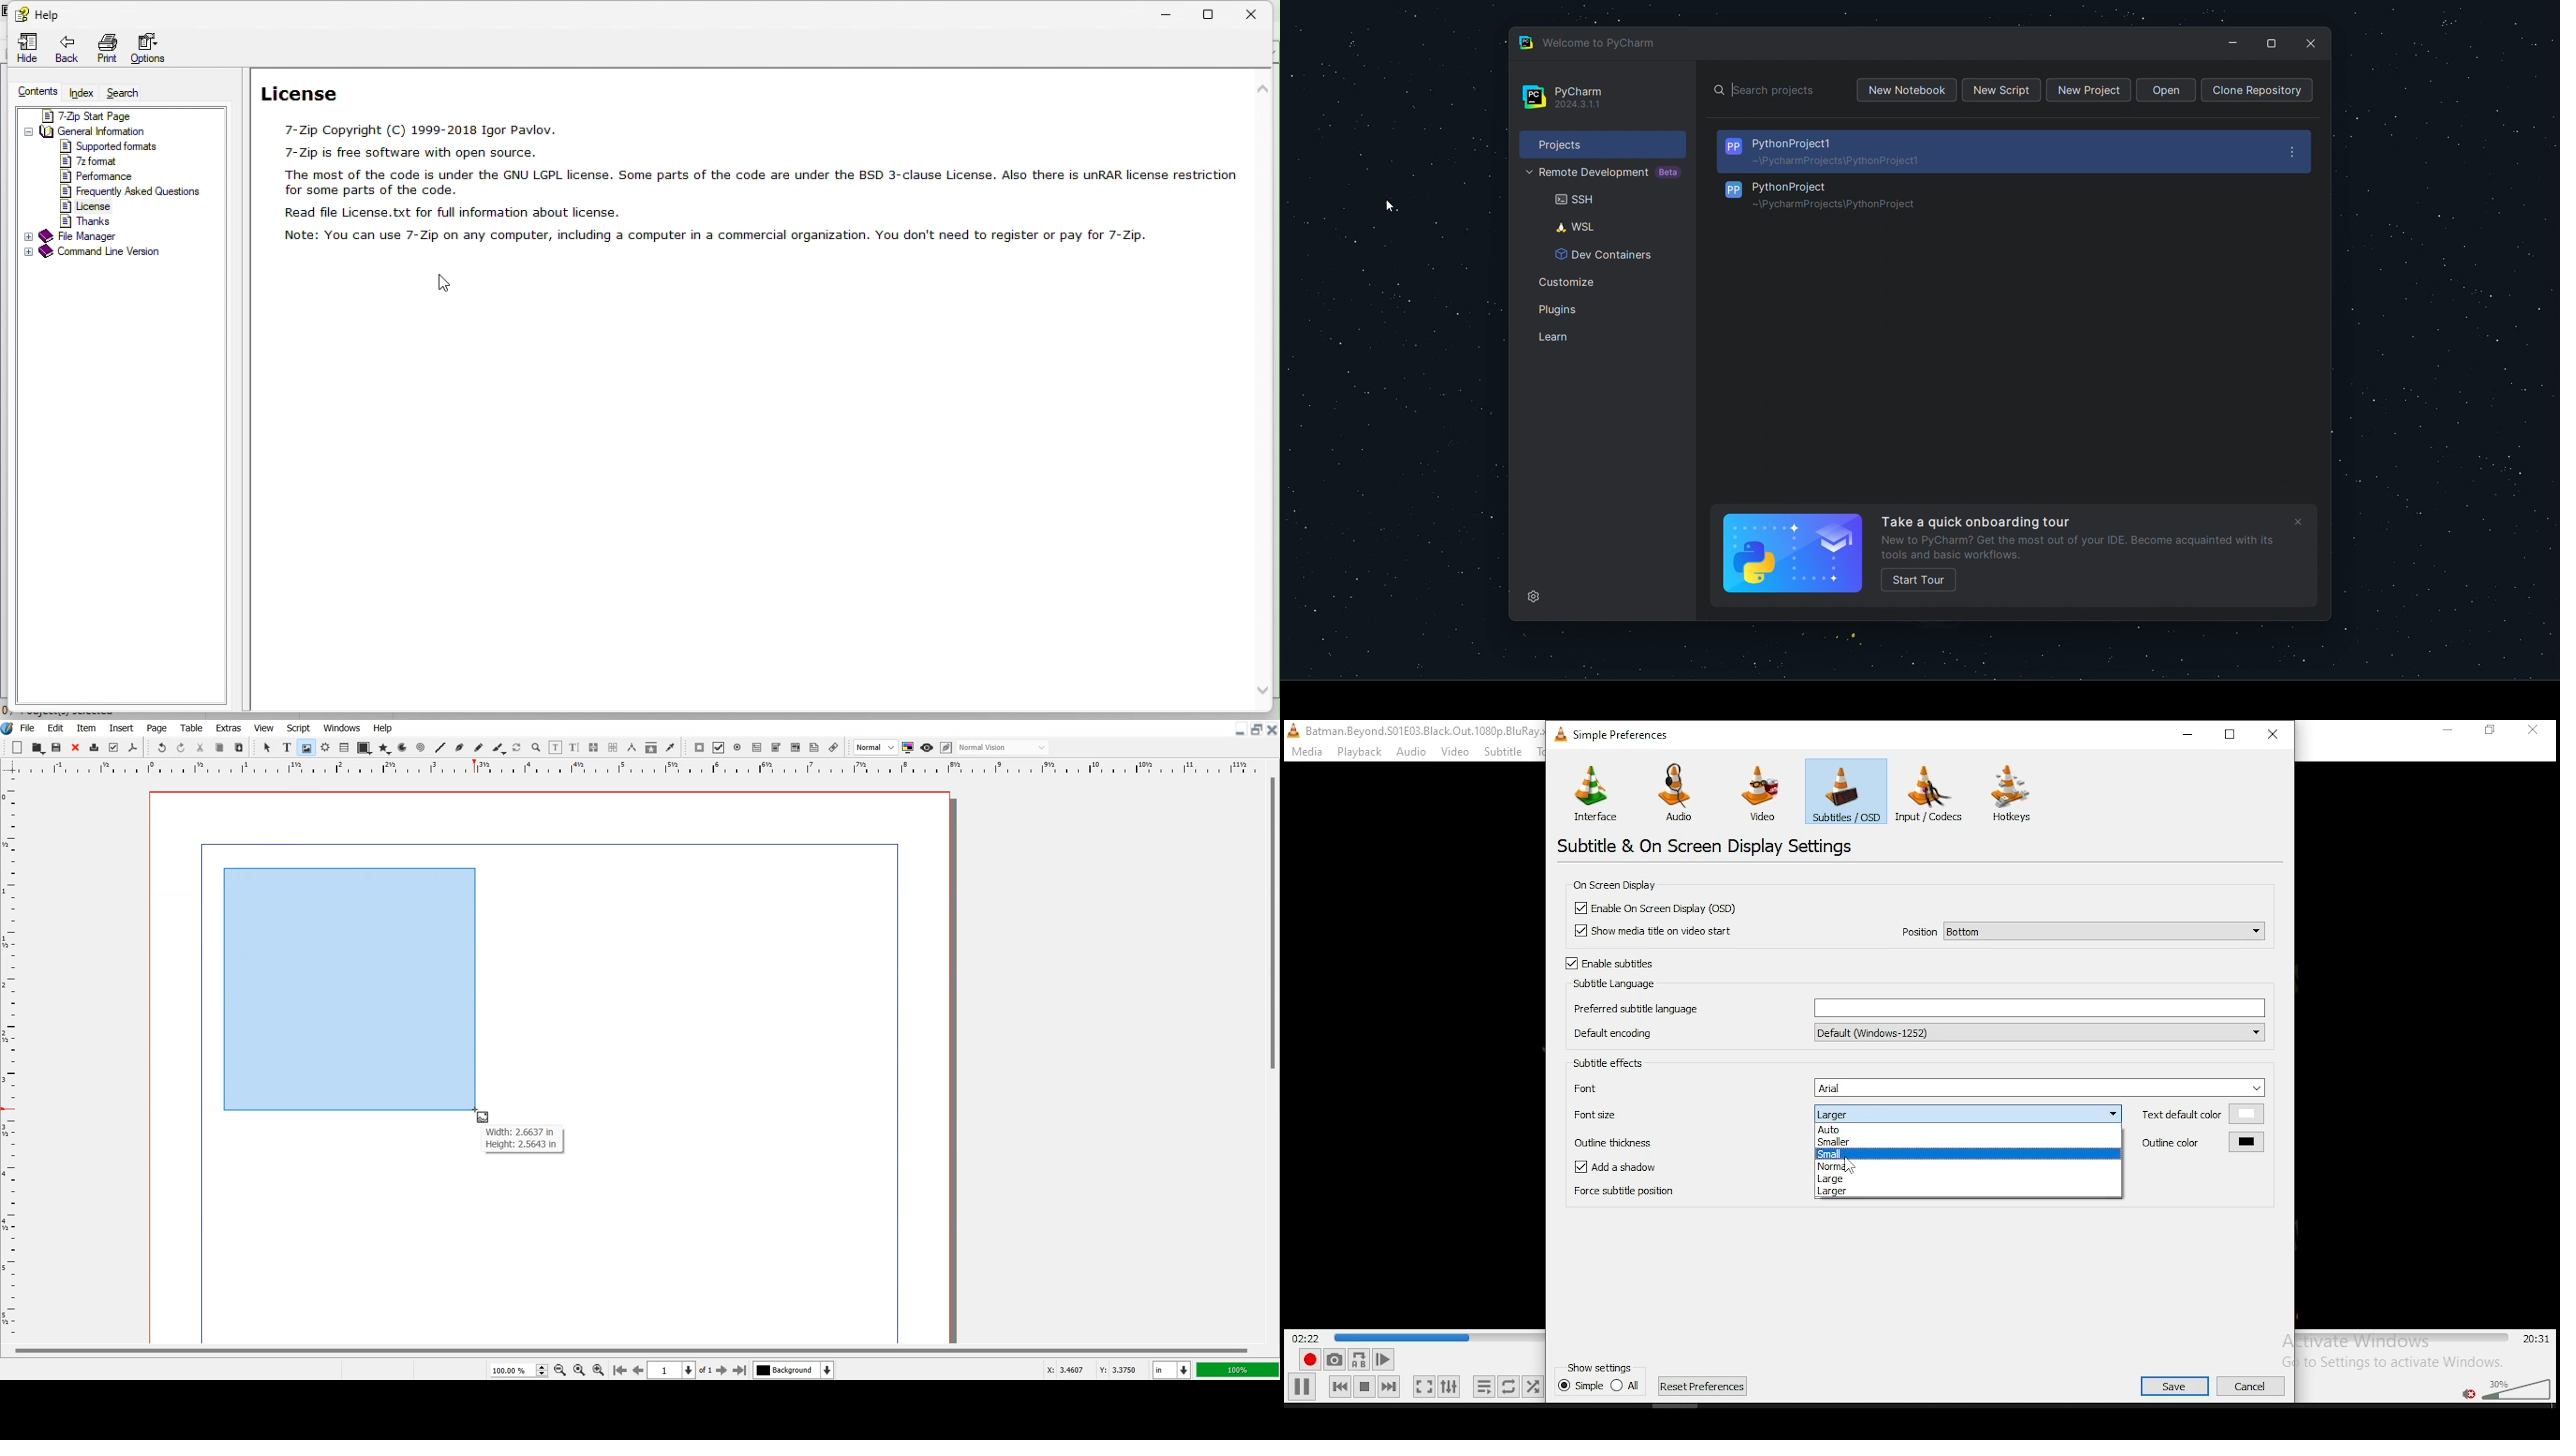 Image resolution: width=2576 pixels, height=1456 pixels. Describe the element at coordinates (2233, 44) in the screenshot. I see `minimize` at that location.